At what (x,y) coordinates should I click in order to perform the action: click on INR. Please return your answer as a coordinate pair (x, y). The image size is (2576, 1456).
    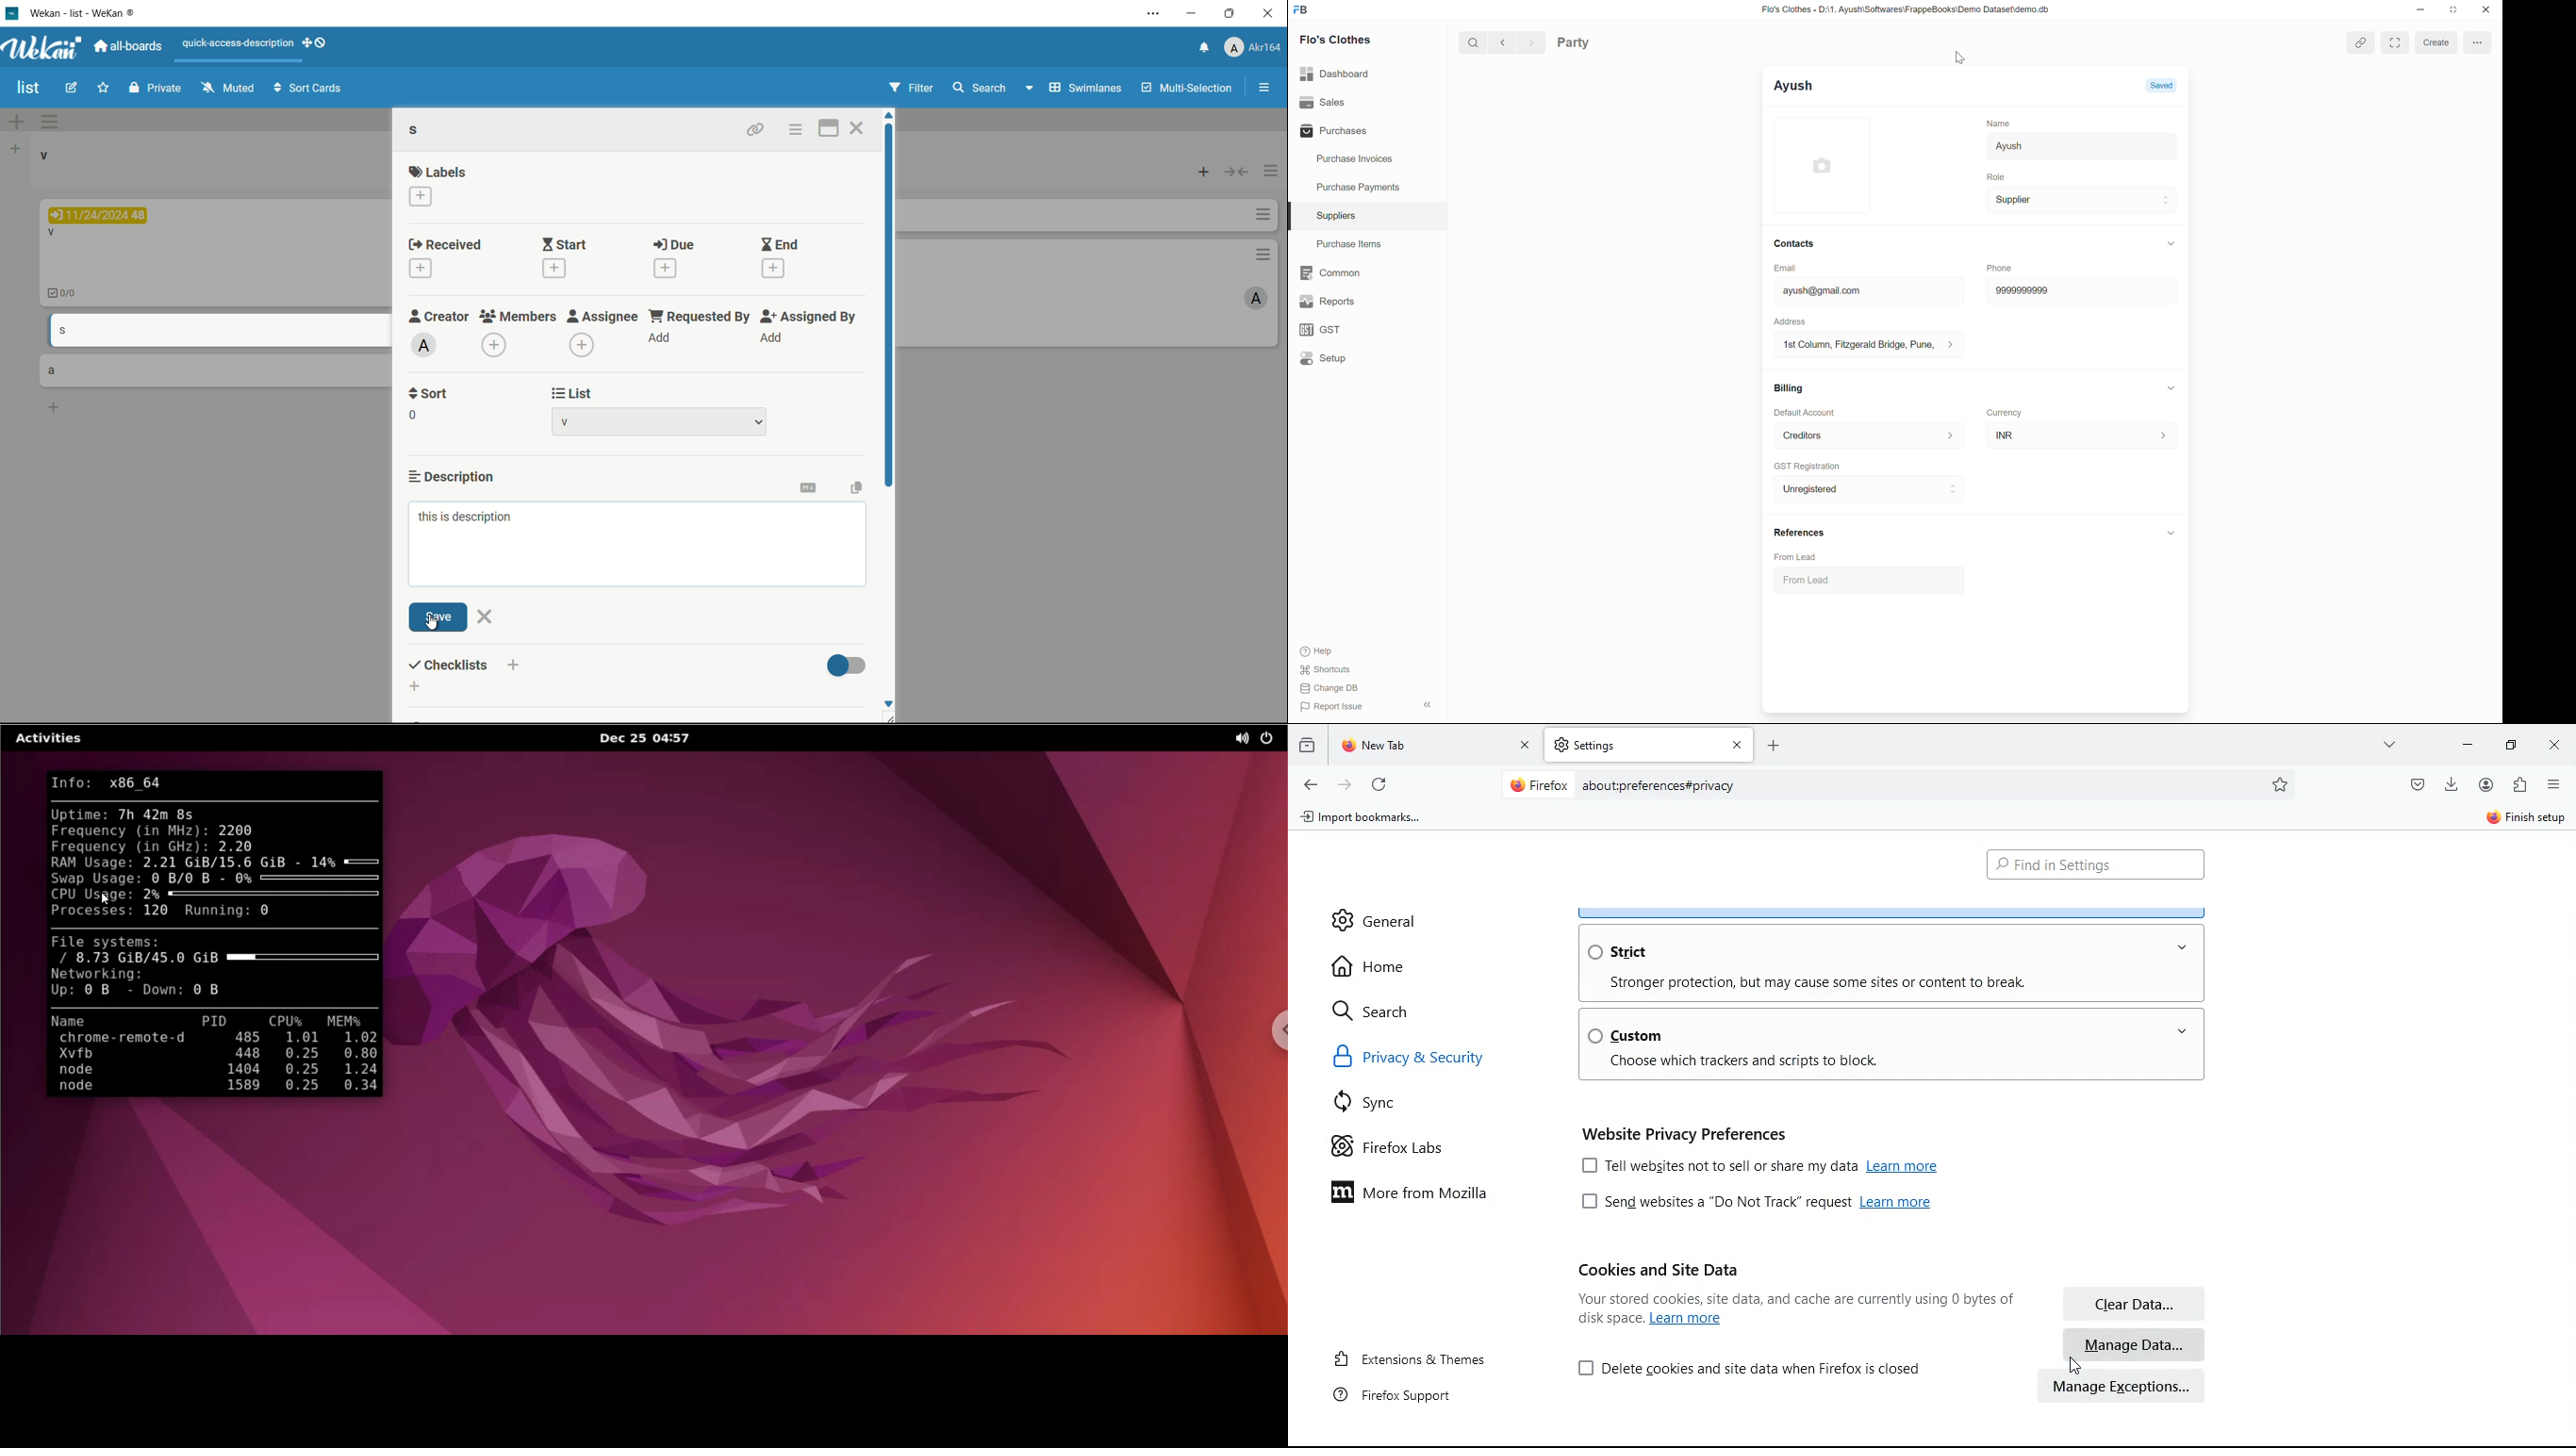
    Looking at the image, I should click on (2082, 436).